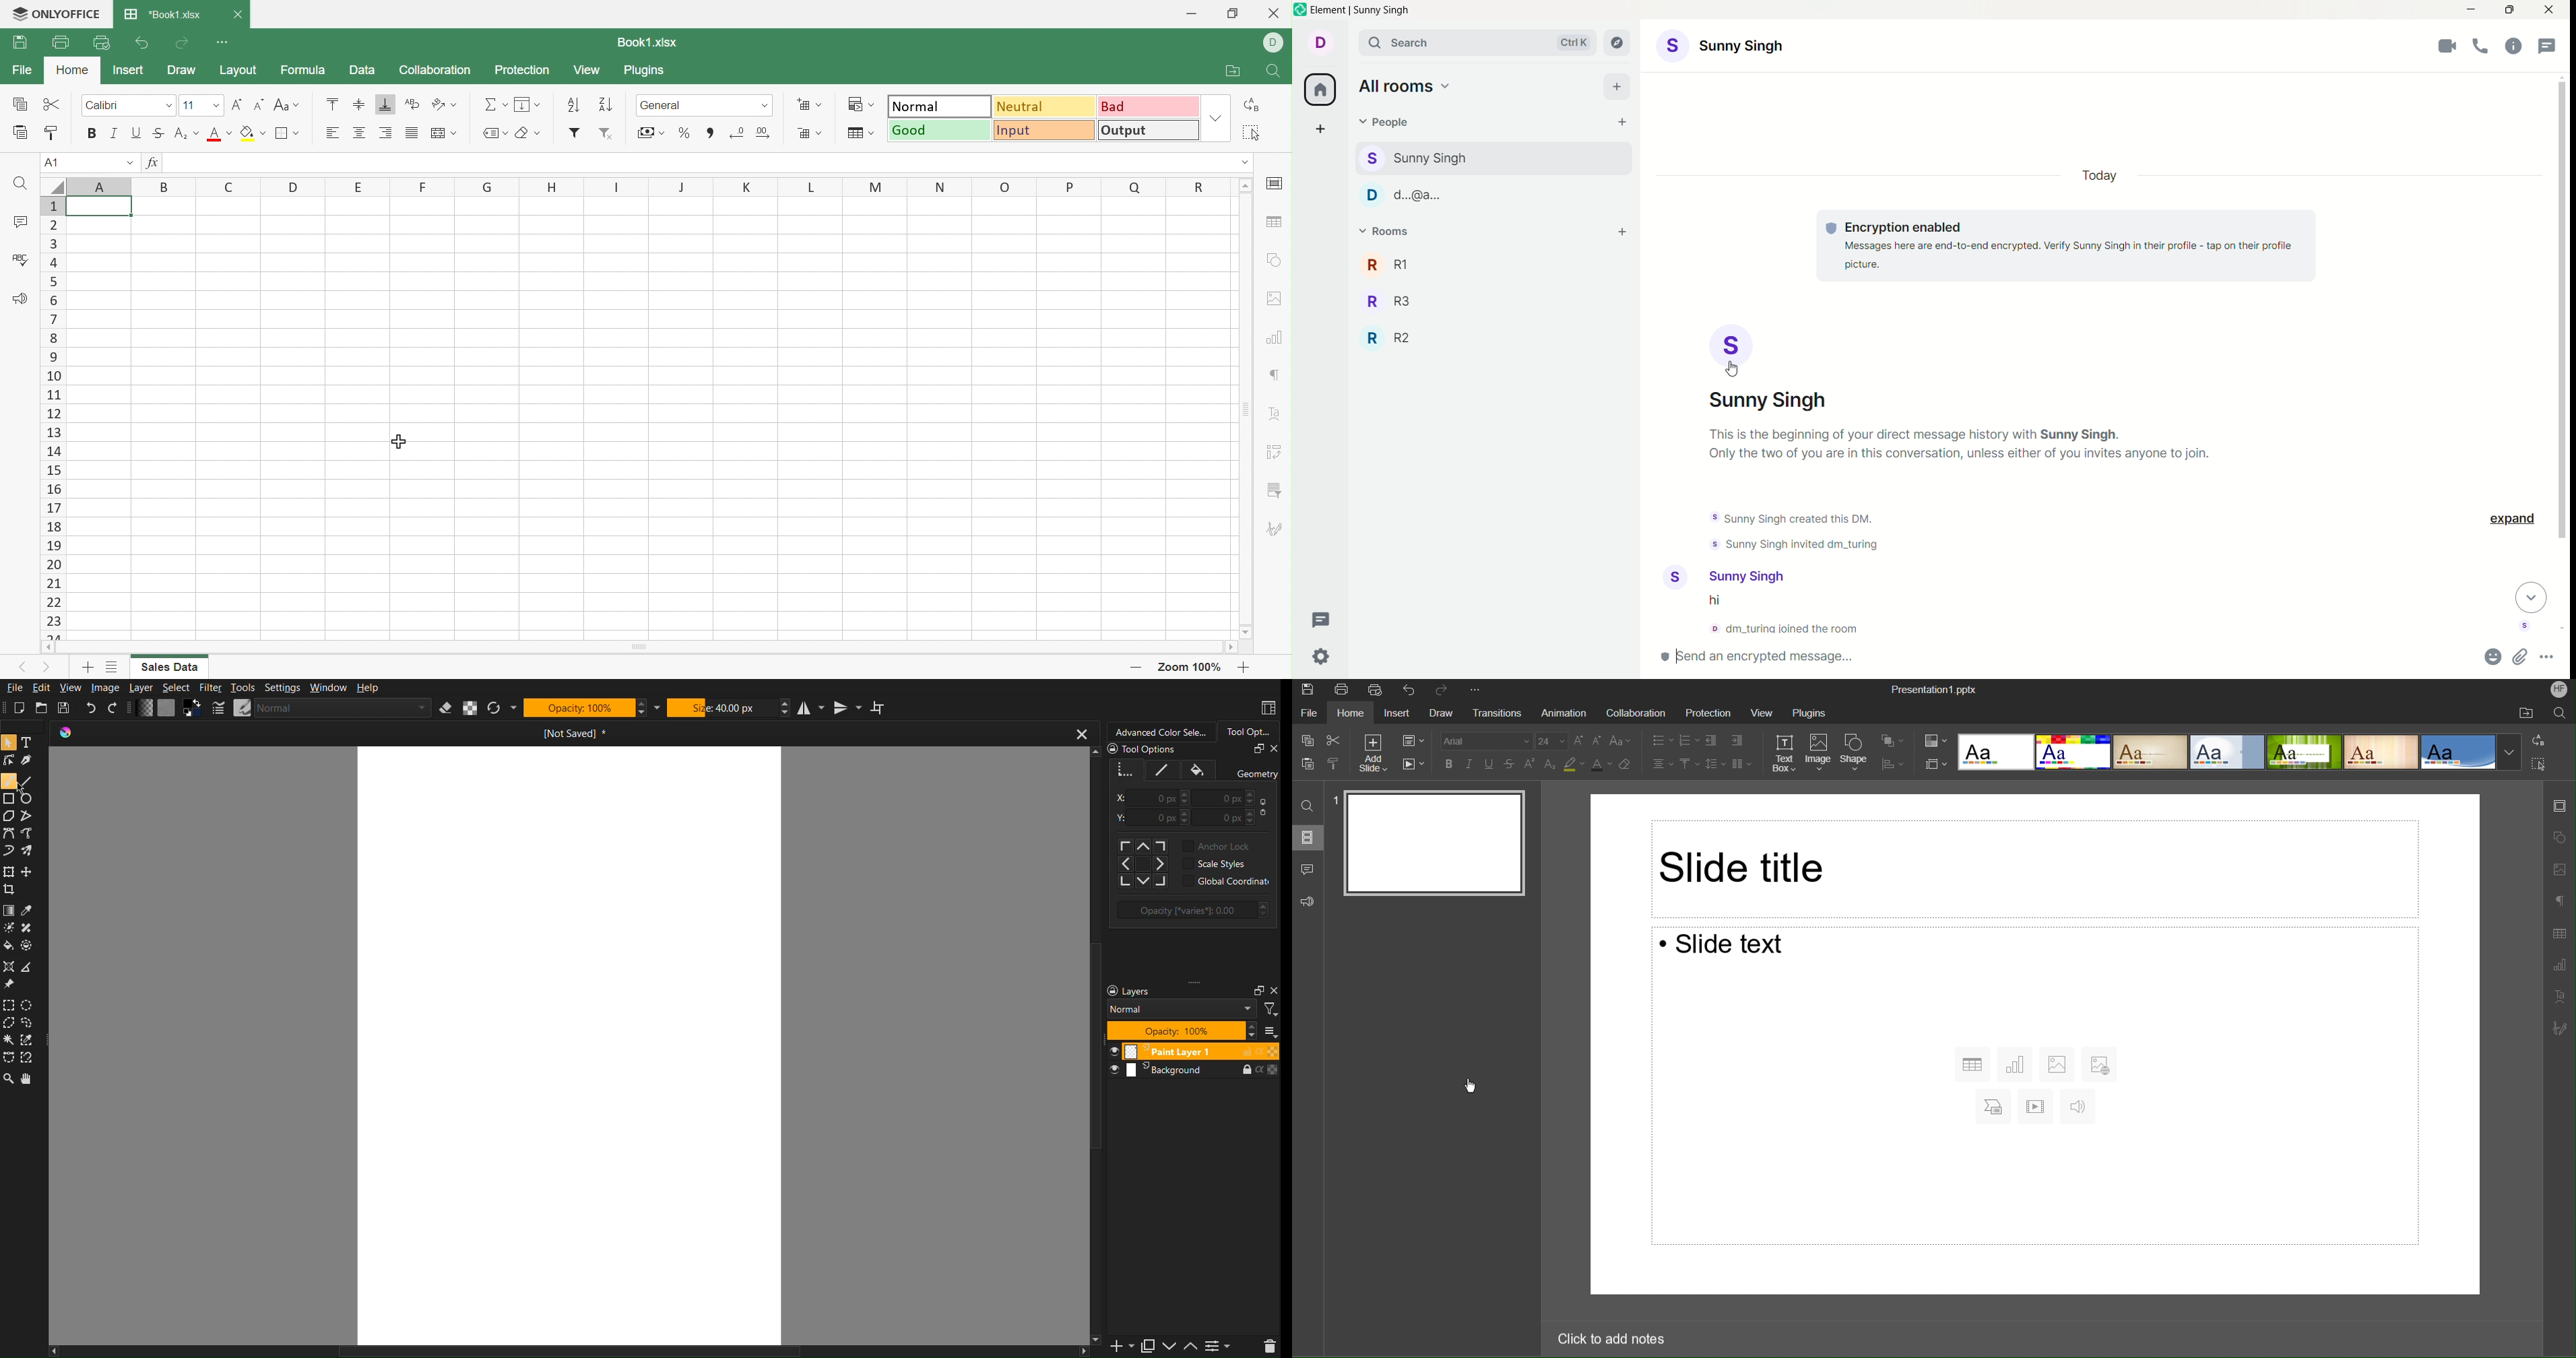  What do you see at coordinates (1786, 754) in the screenshot?
I see `Text Box` at bounding box center [1786, 754].